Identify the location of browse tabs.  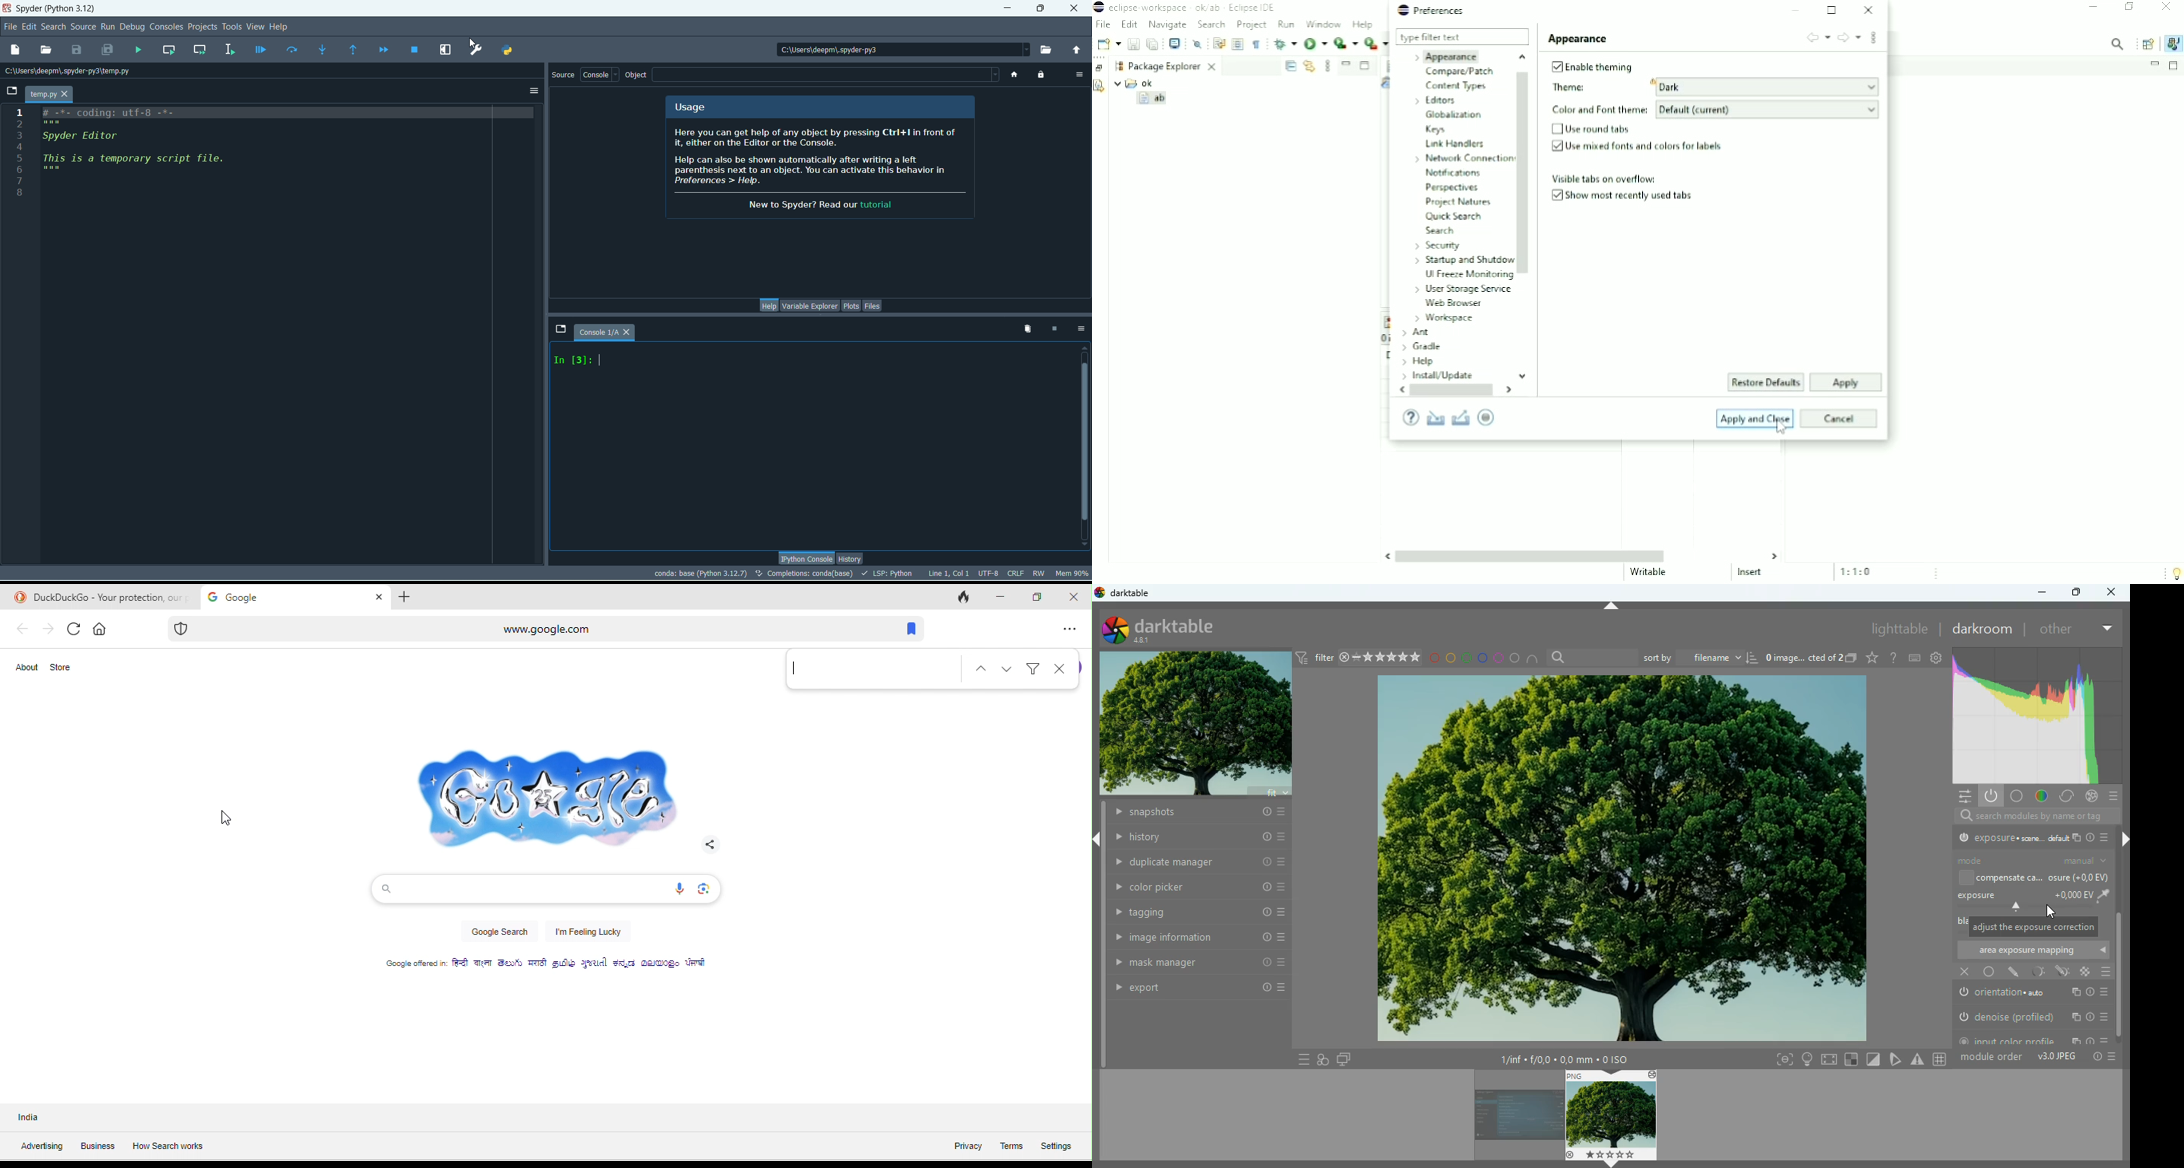
(561, 331).